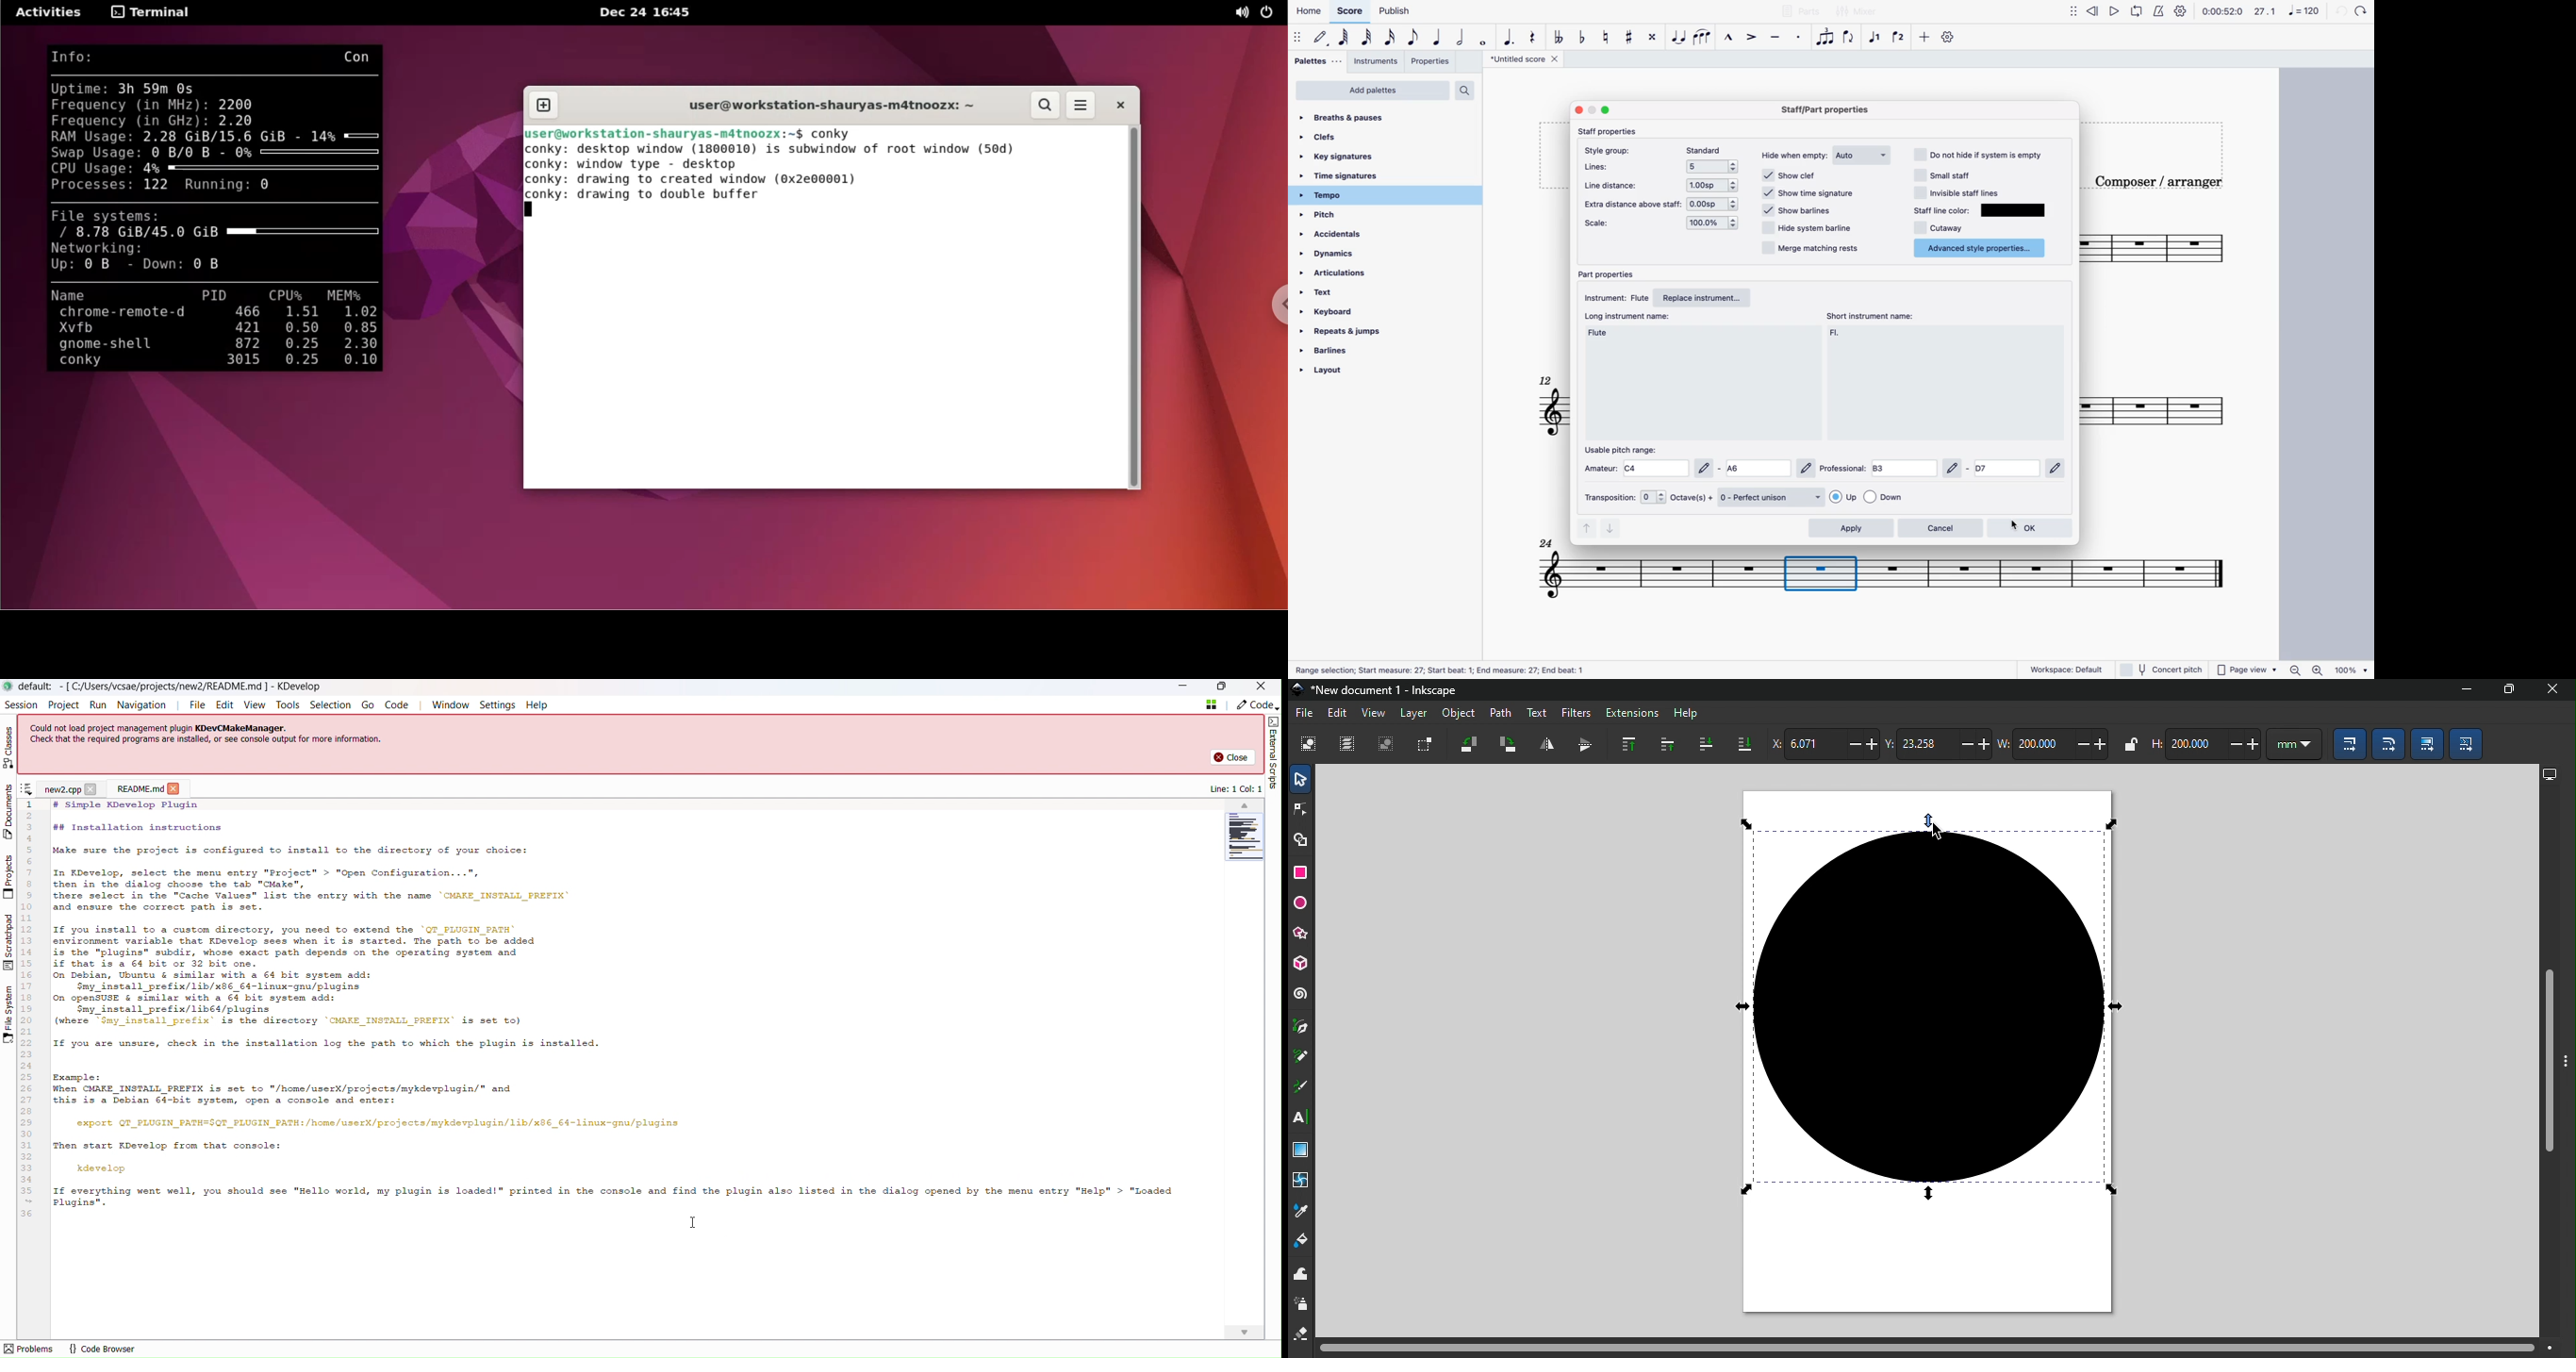  I want to click on time signatures, so click(1347, 177).